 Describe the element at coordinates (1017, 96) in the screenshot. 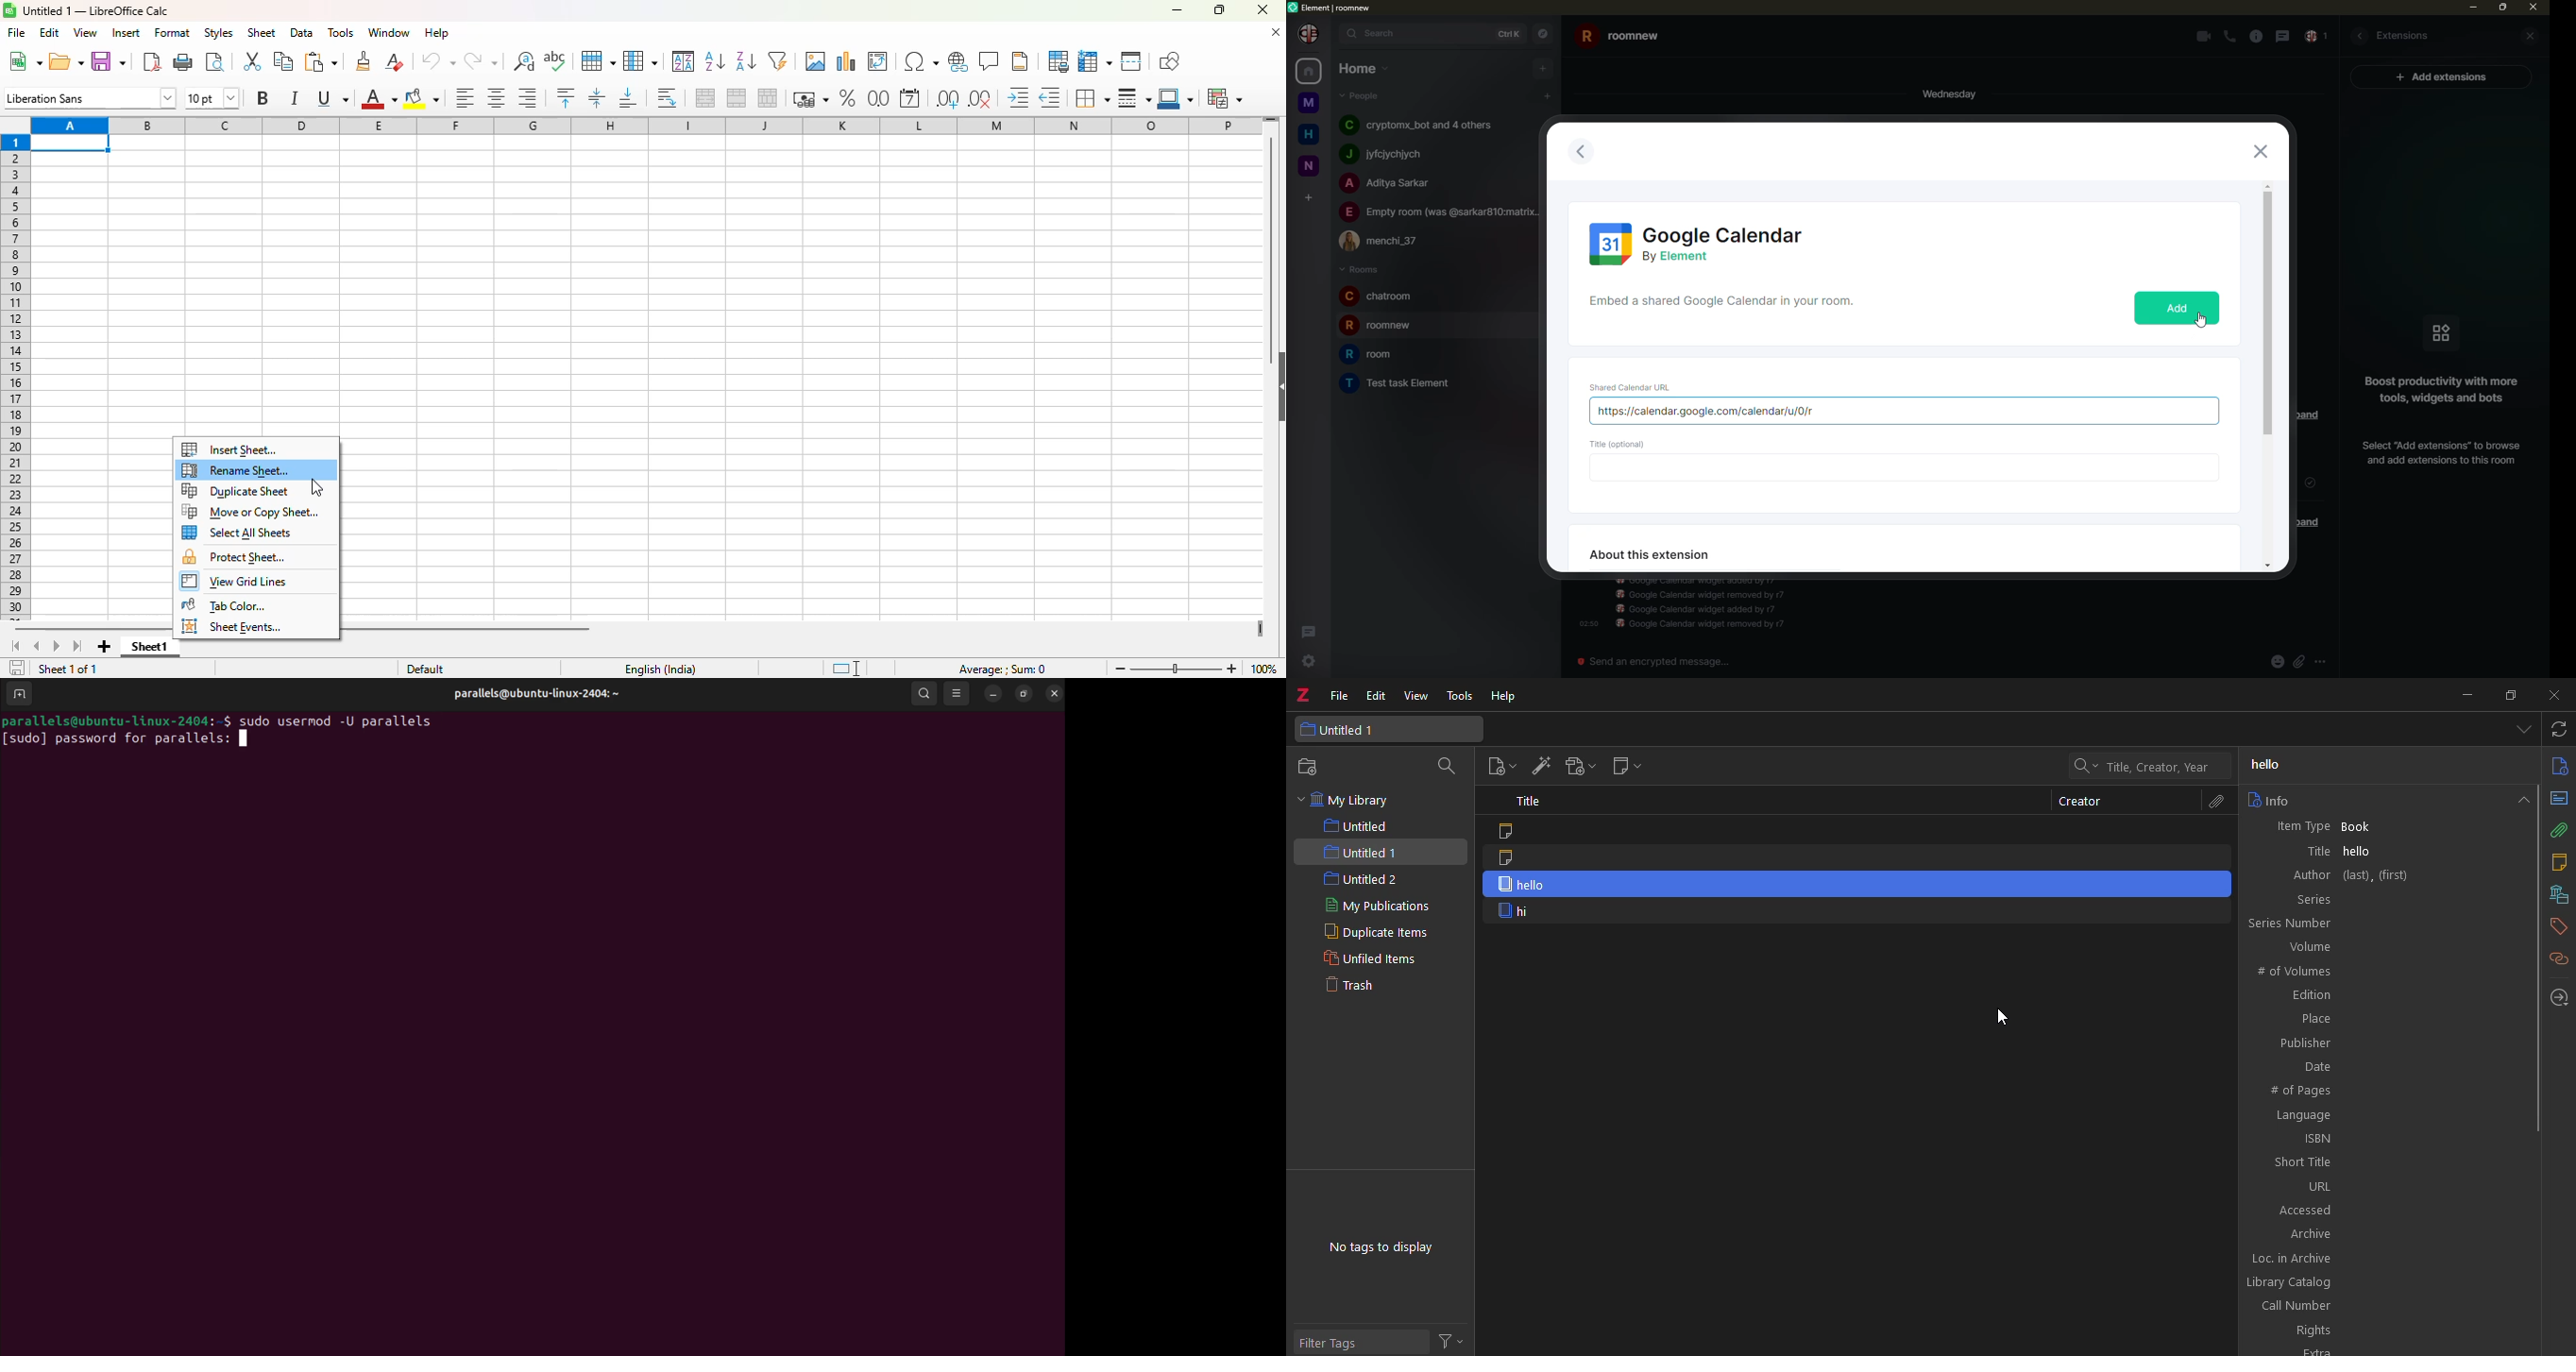

I see `increase indent` at that location.